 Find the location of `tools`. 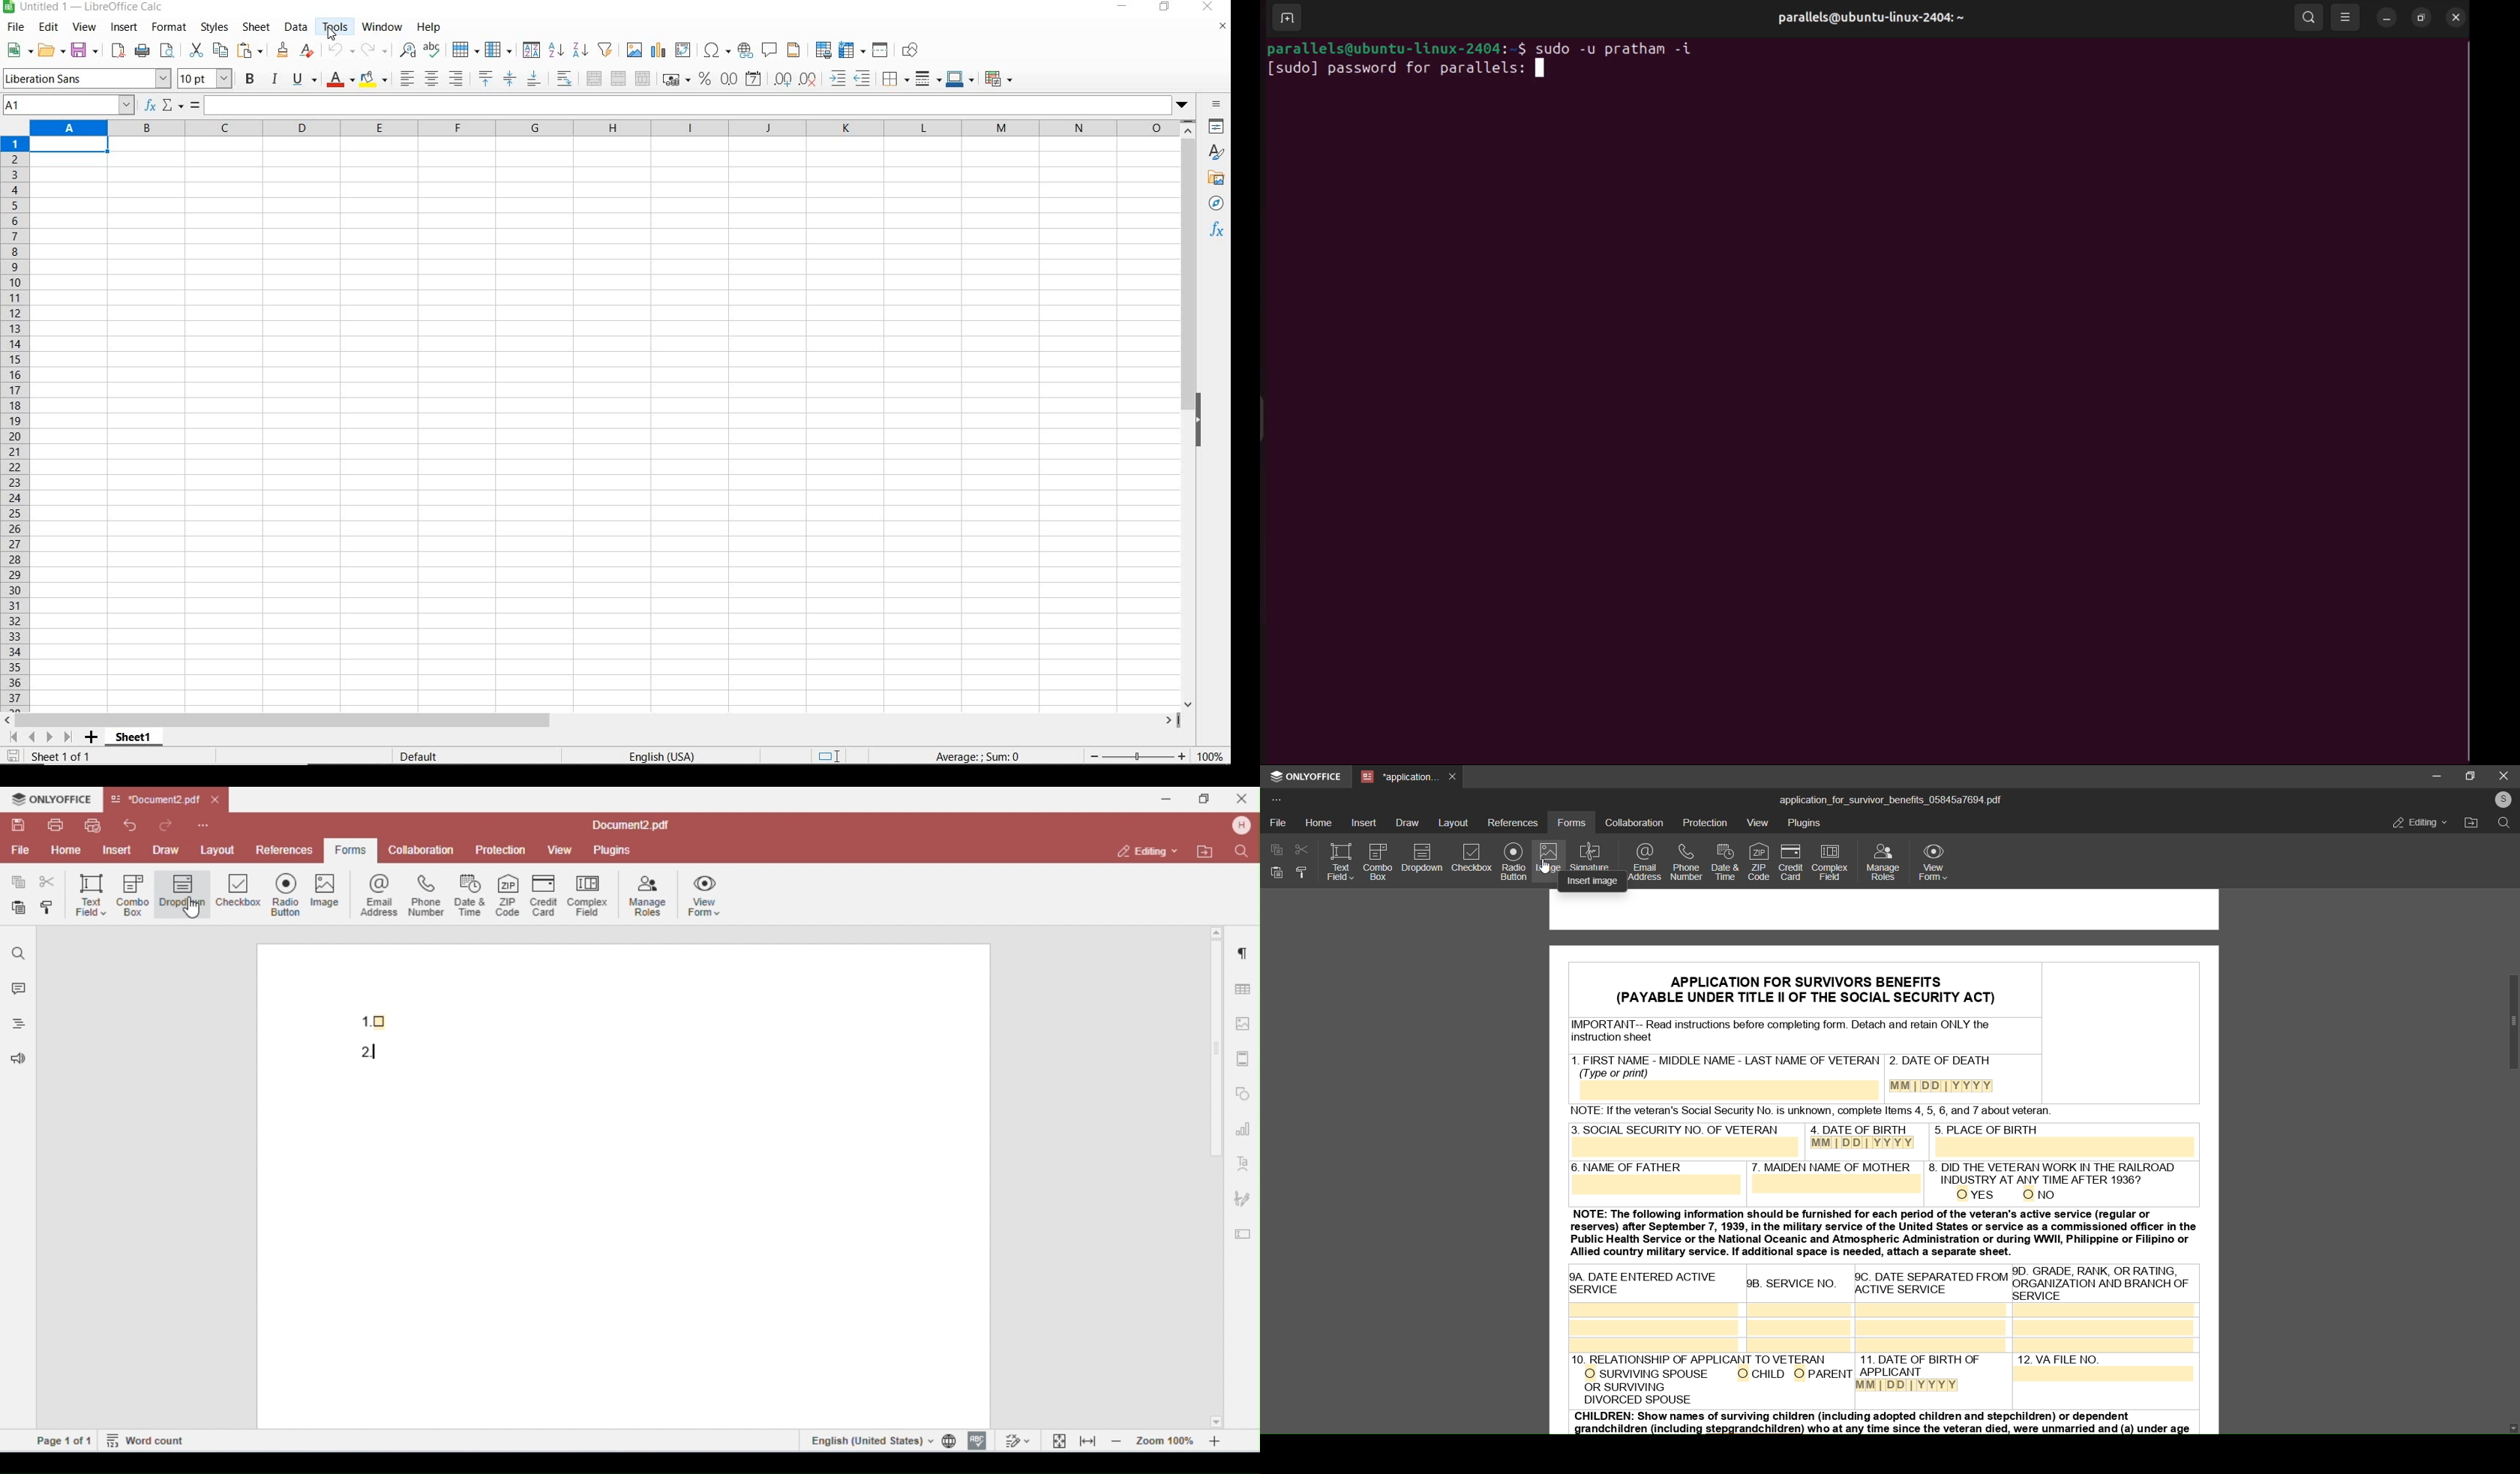

tools is located at coordinates (334, 27).